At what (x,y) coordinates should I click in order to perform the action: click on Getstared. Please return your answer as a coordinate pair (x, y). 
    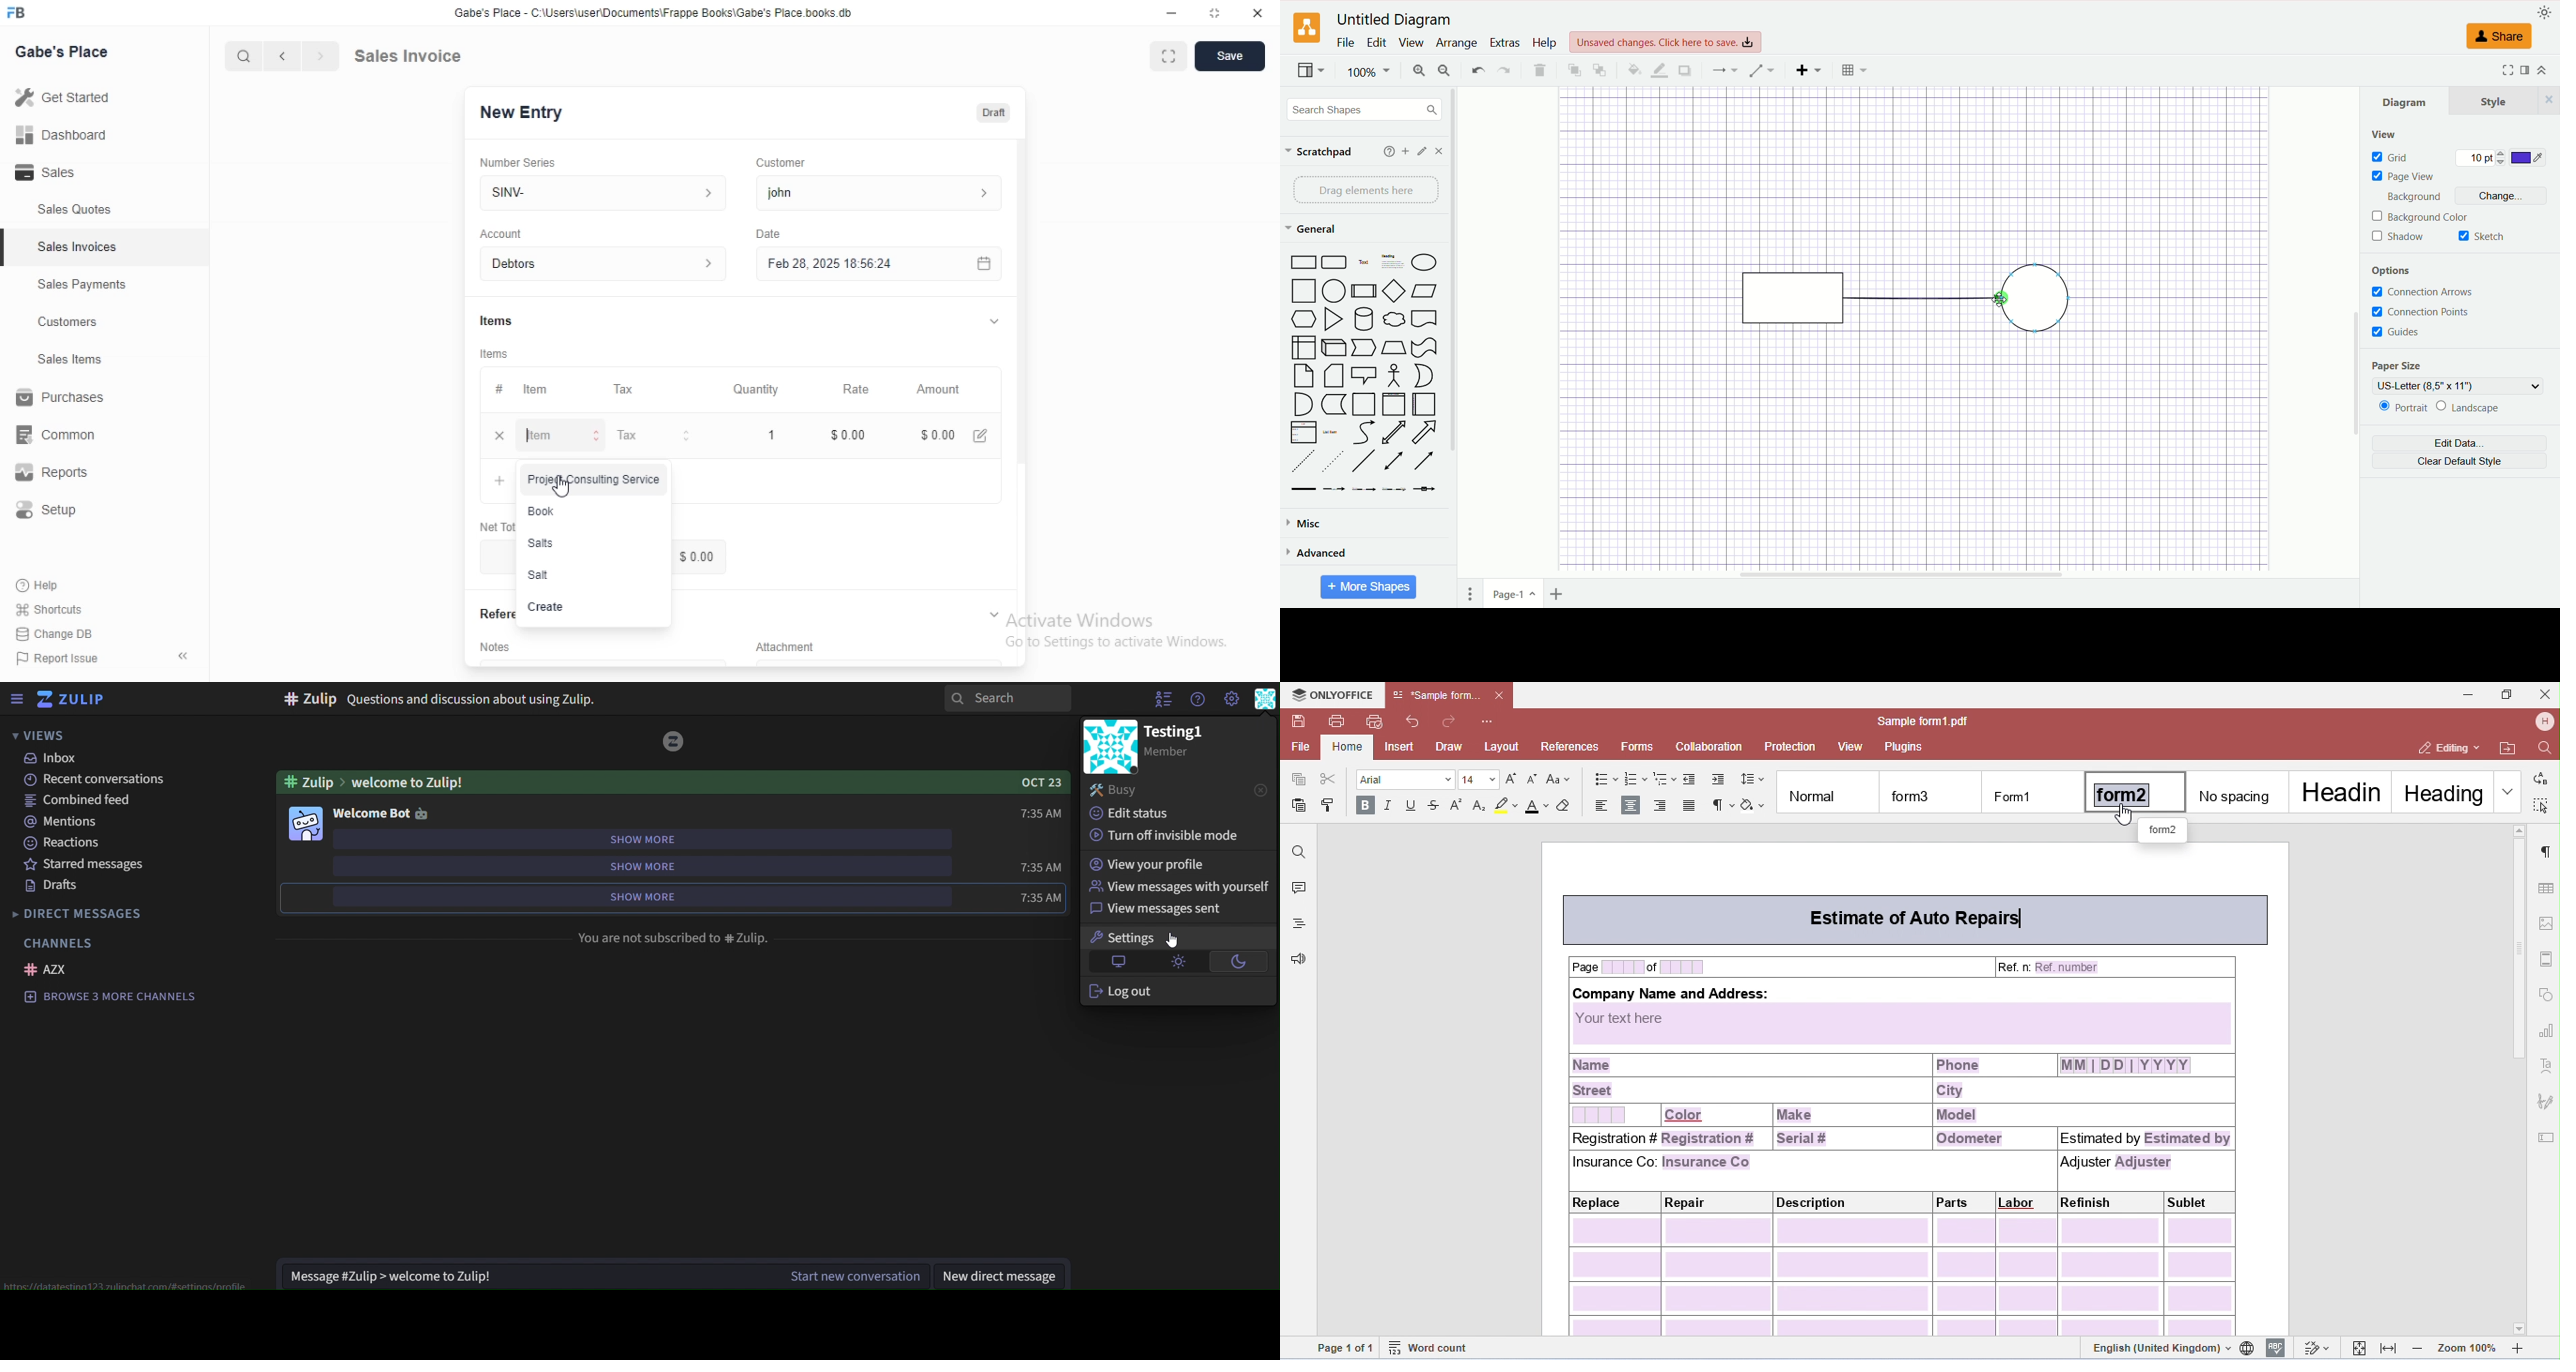
    Looking at the image, I should click on (68, 99).